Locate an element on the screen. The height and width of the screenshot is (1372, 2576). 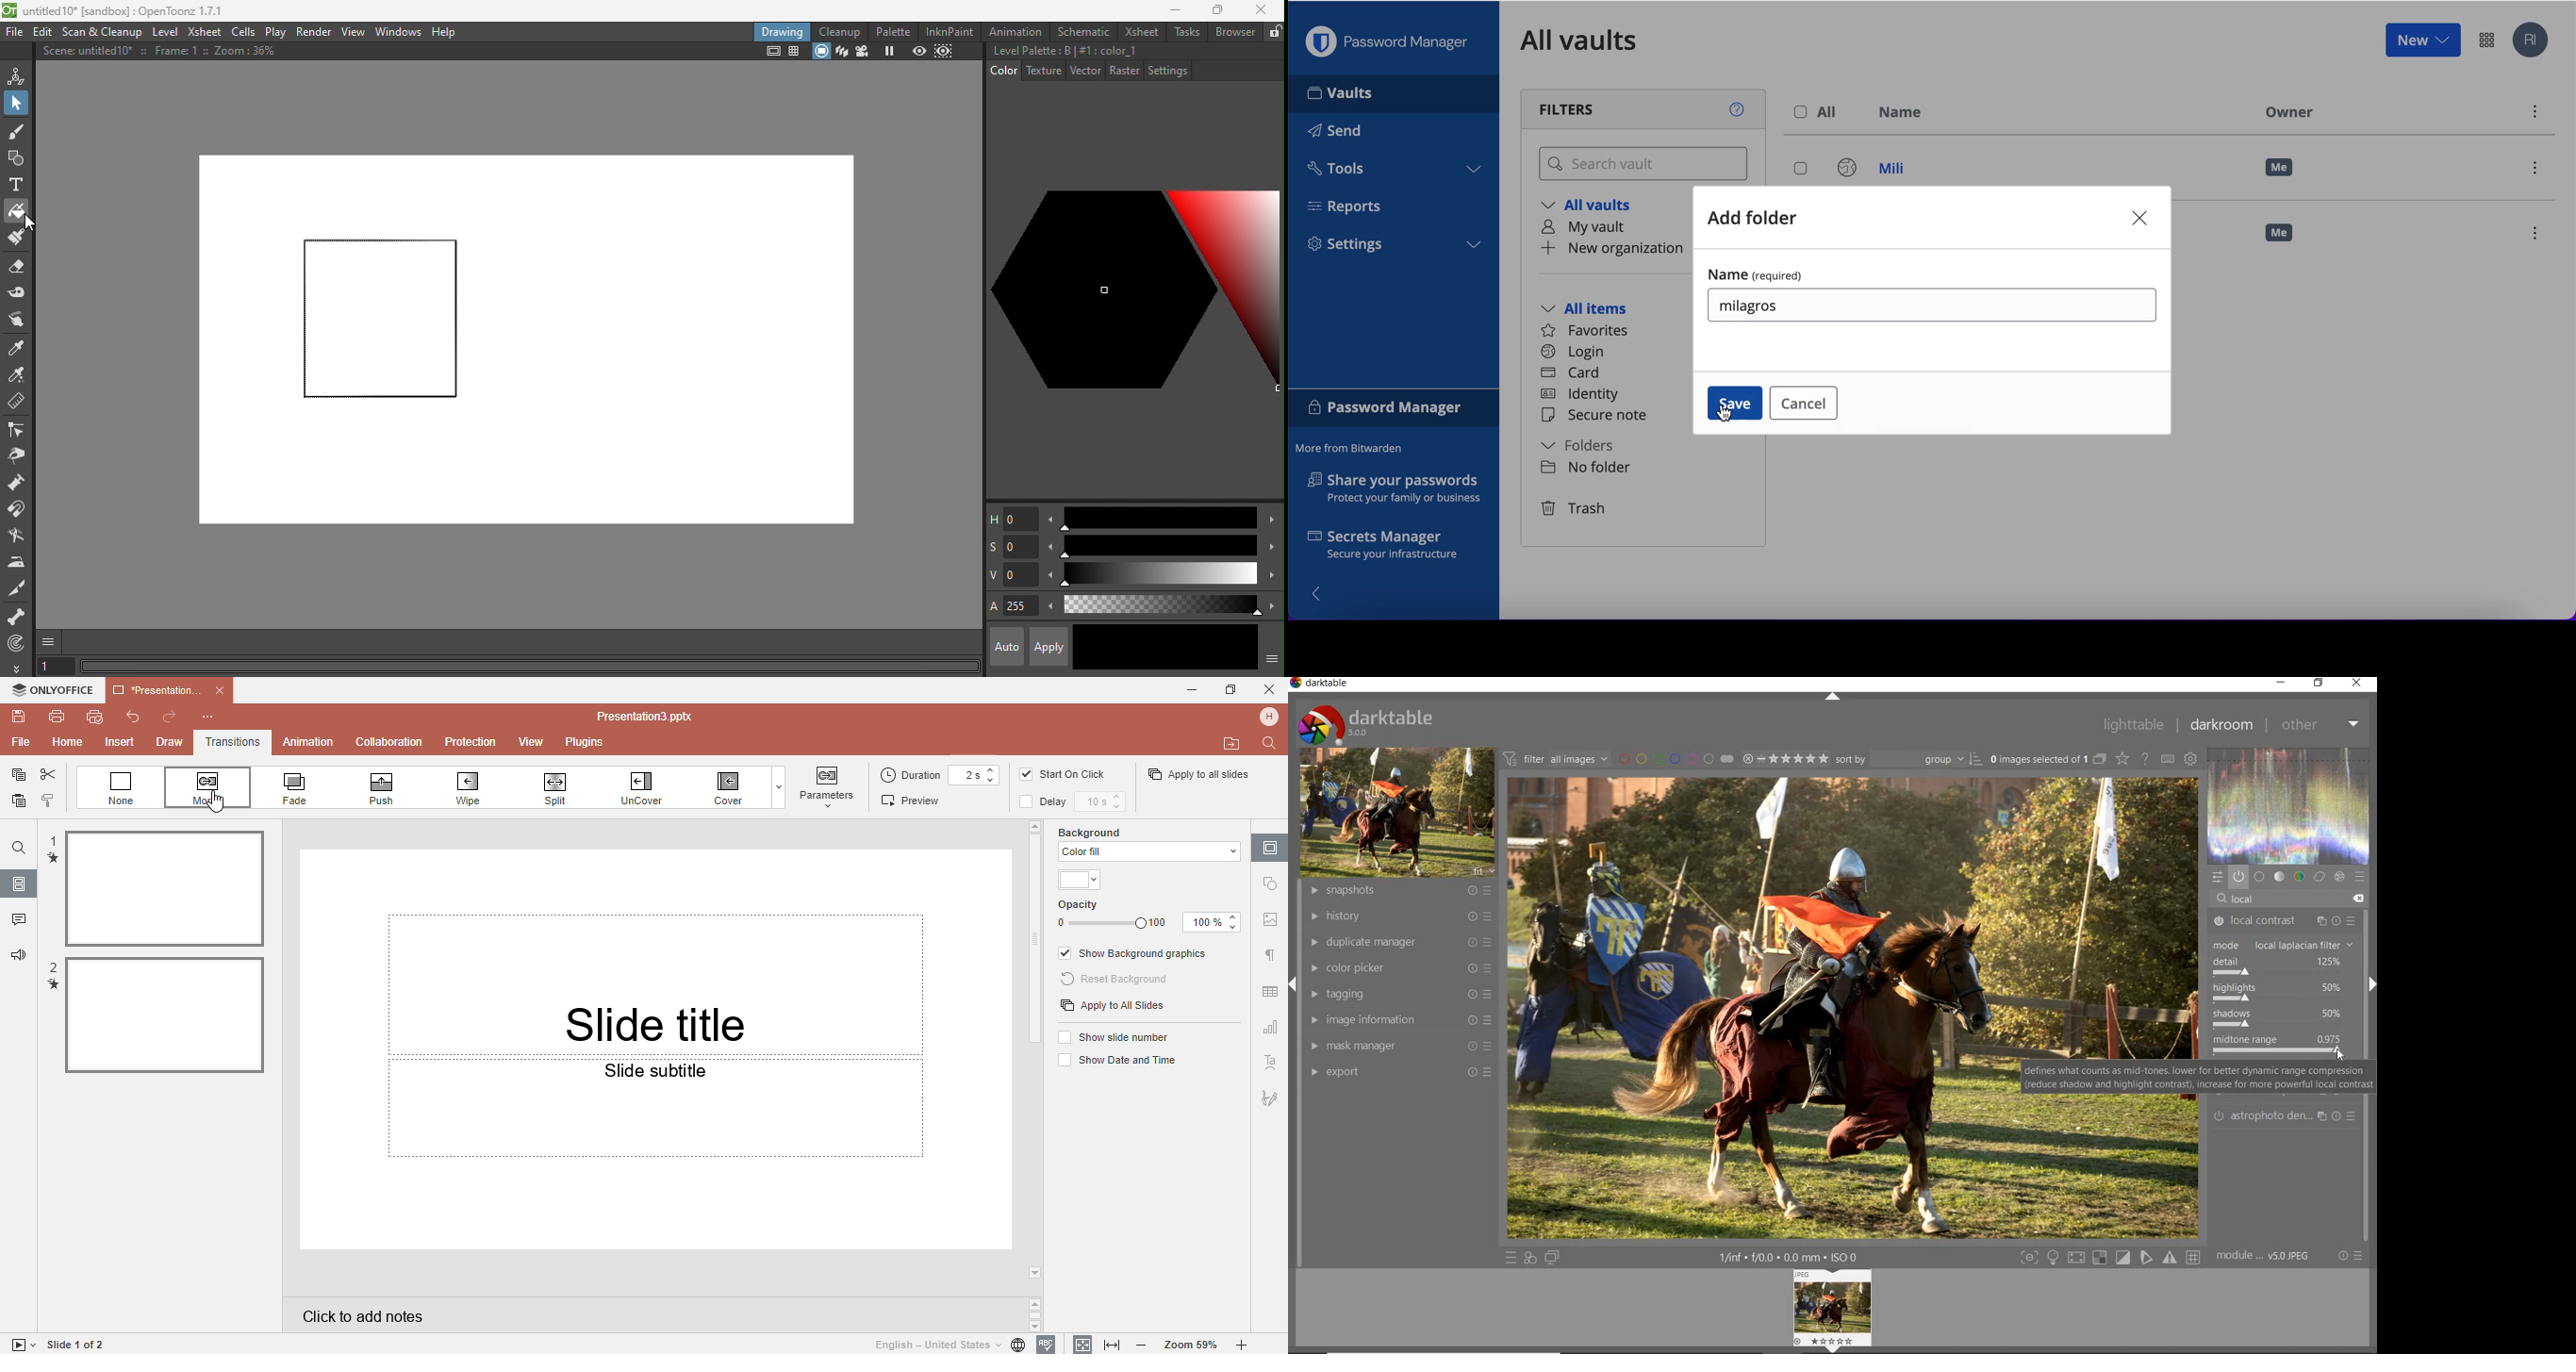
Zoom is located at coordinates (1192, 1345).